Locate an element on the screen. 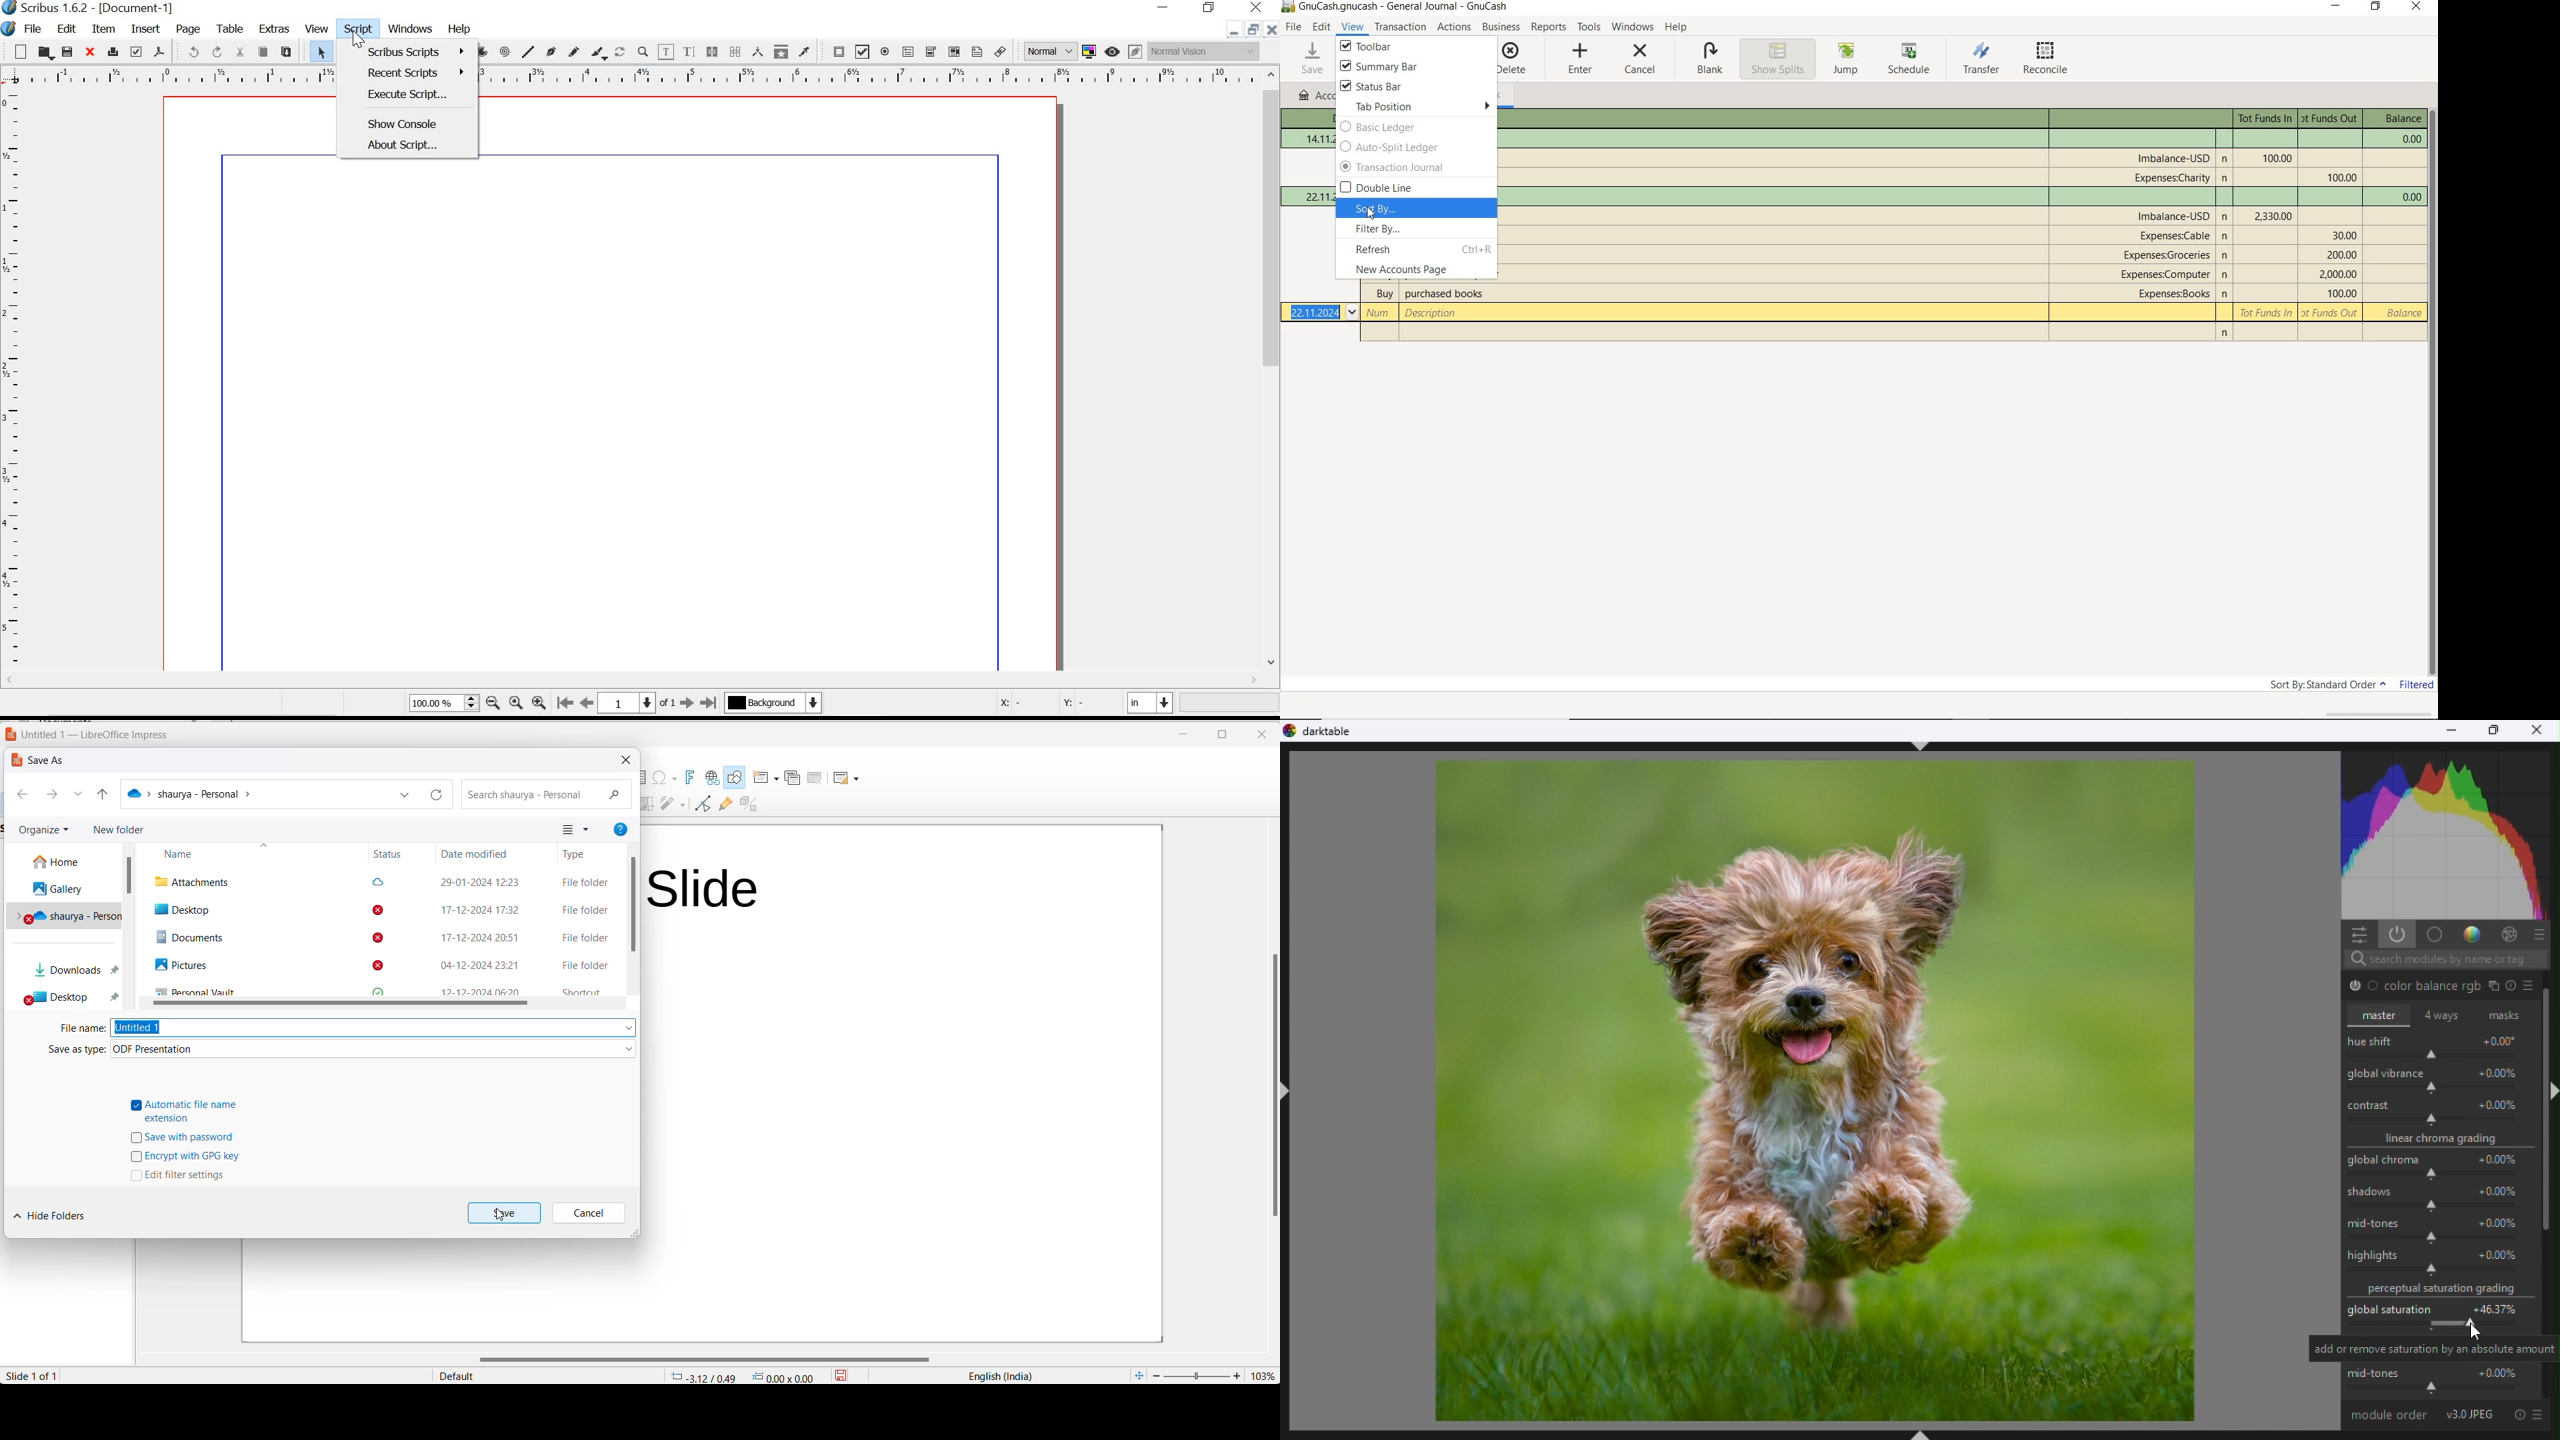 The height and width of the screenshot is (1456, 2576). Tot Funds Out is located at coordinates (2342, 255).